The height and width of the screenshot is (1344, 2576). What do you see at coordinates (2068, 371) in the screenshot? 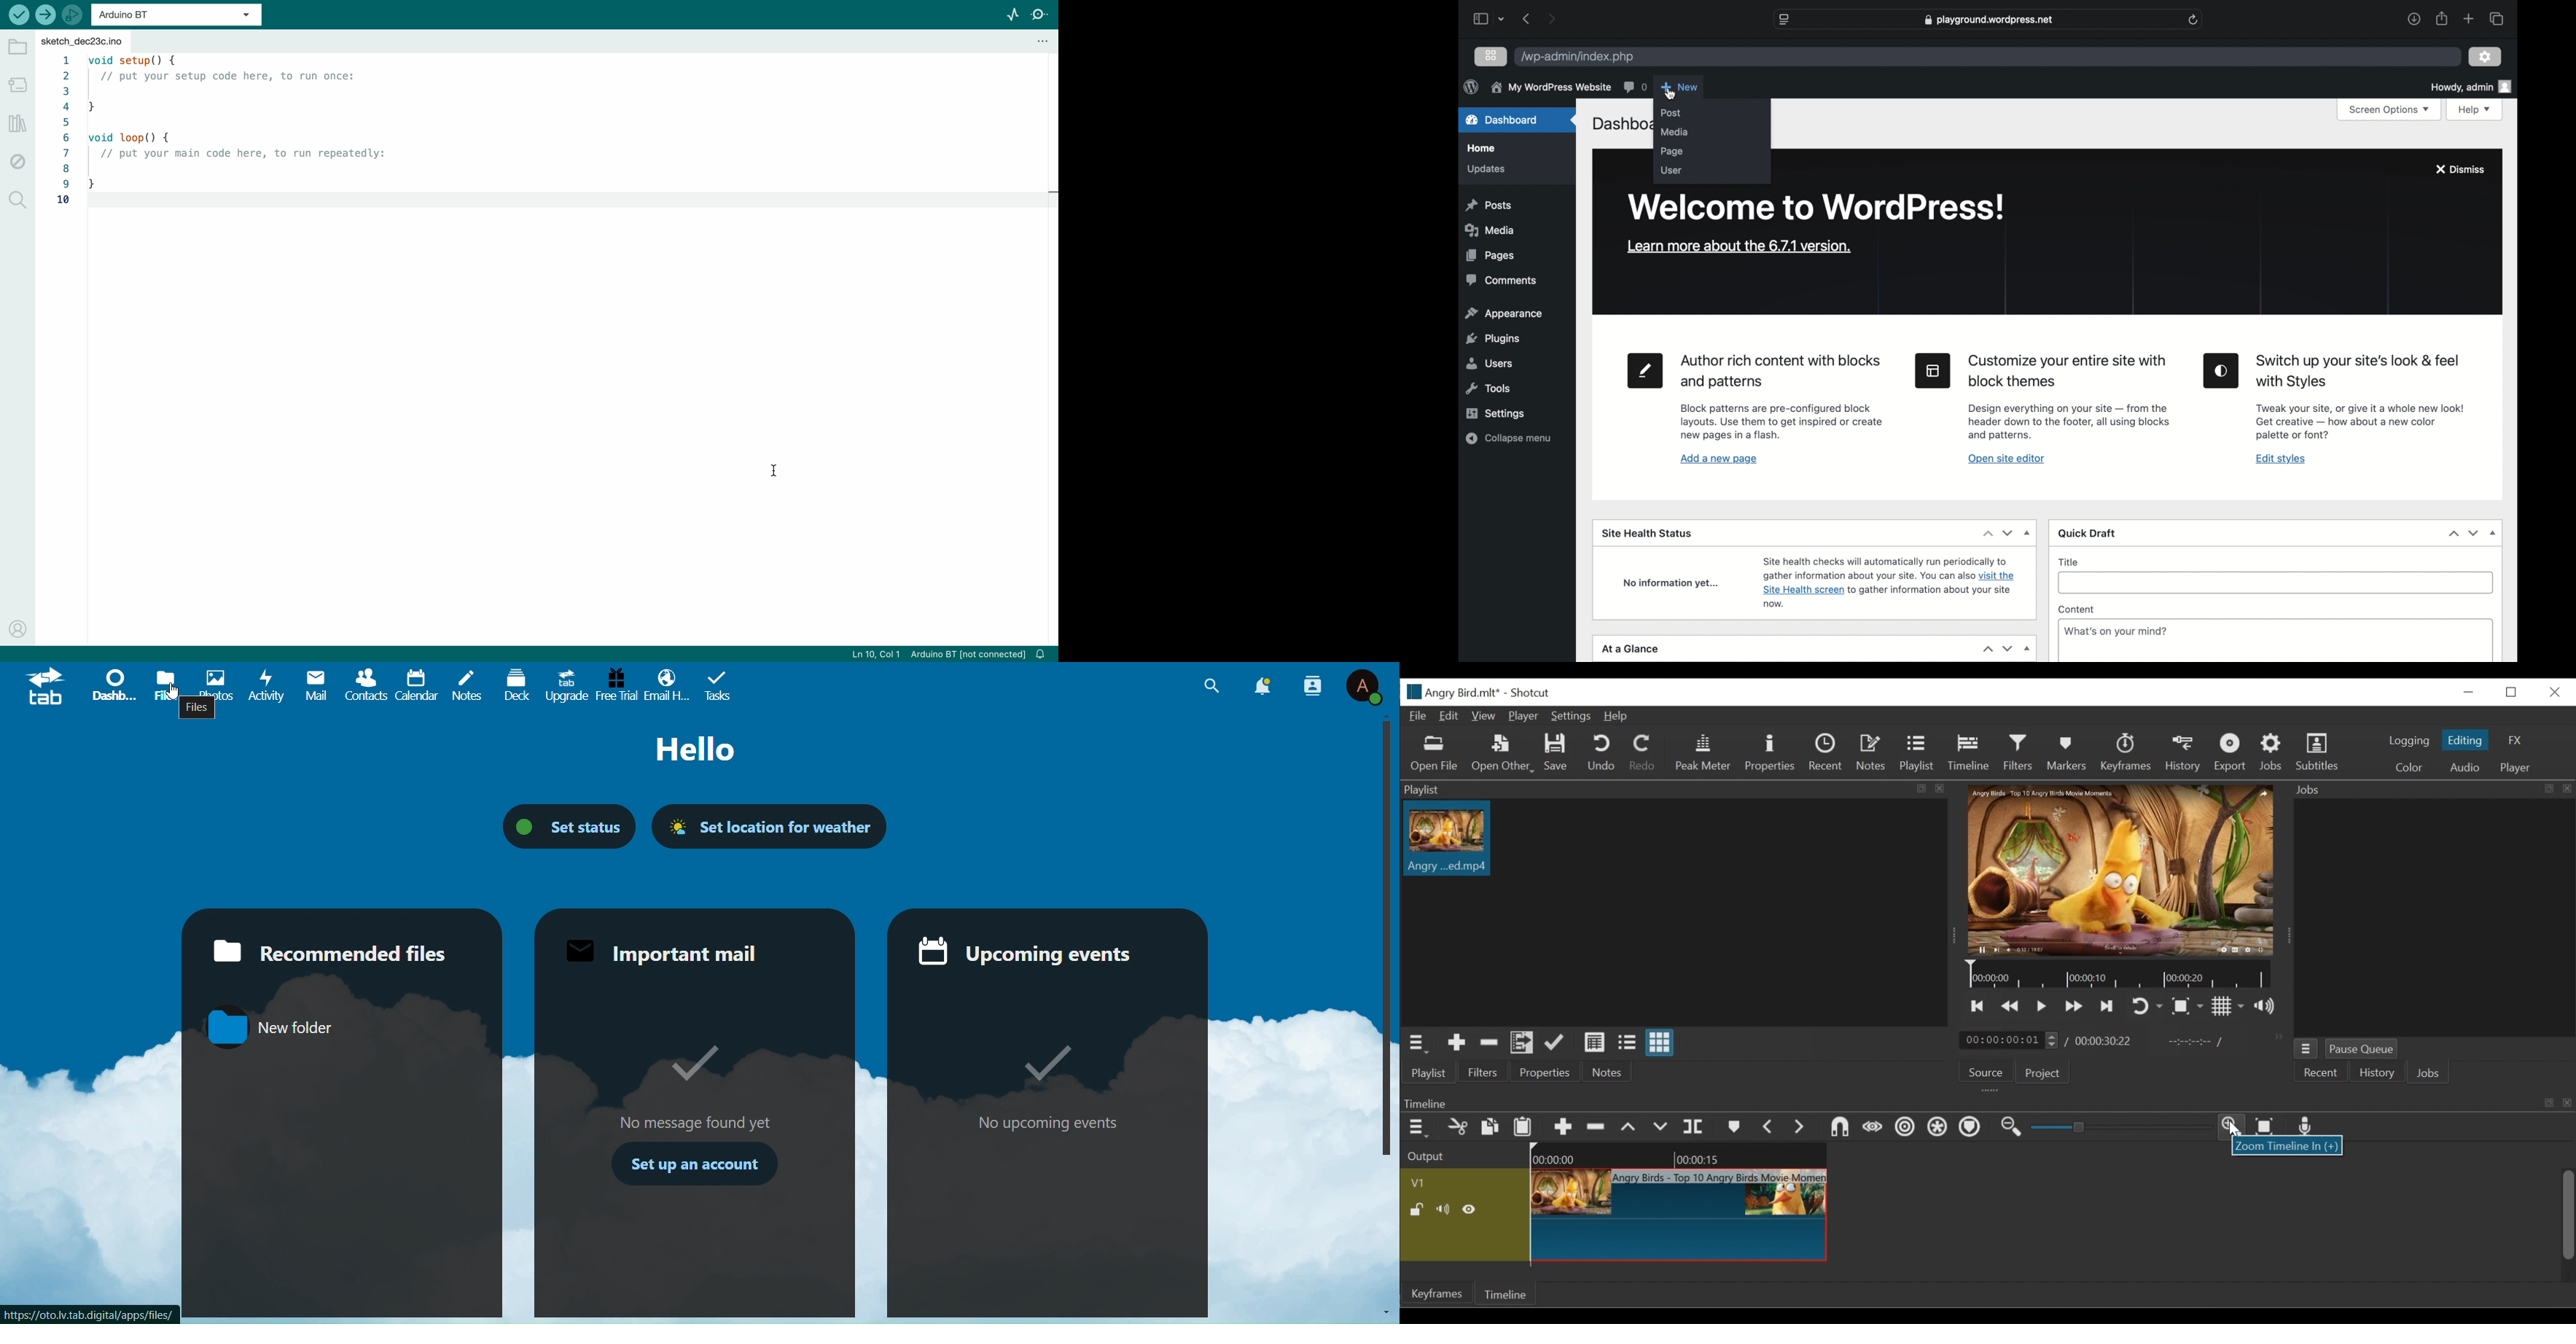
I see `heading` at bounding box center [2068, 371].